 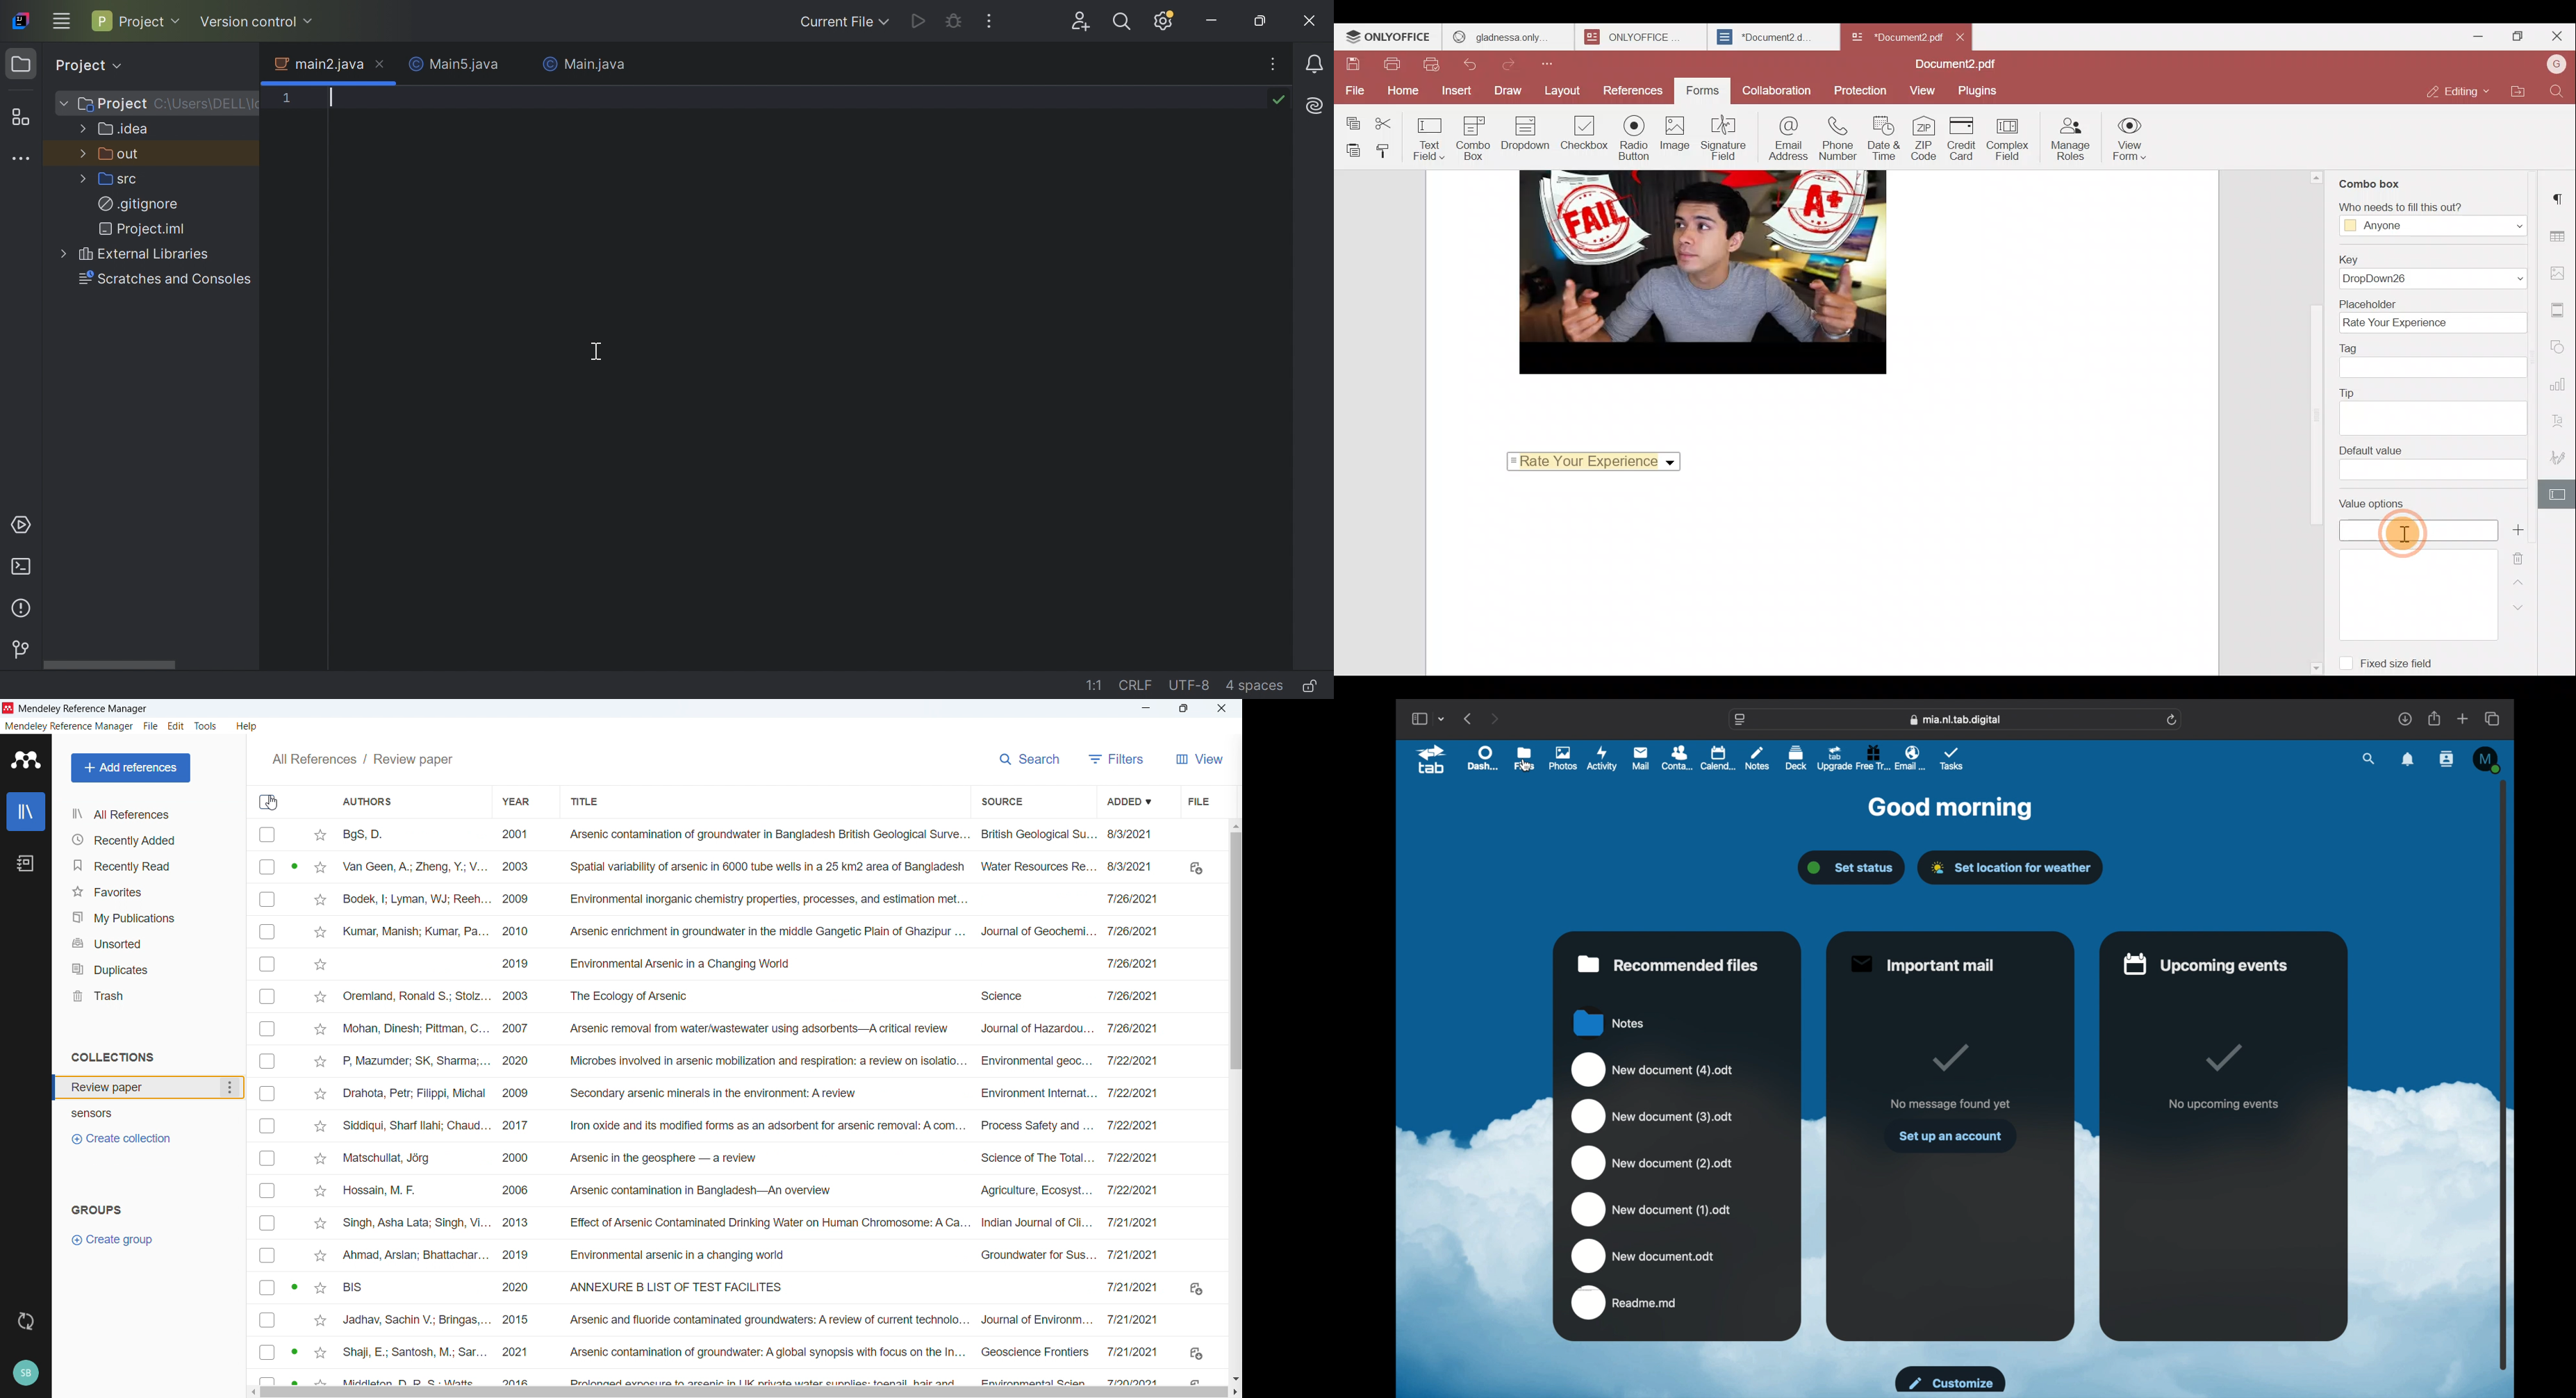 I want to click on Close, so click(x=1309, y=22).